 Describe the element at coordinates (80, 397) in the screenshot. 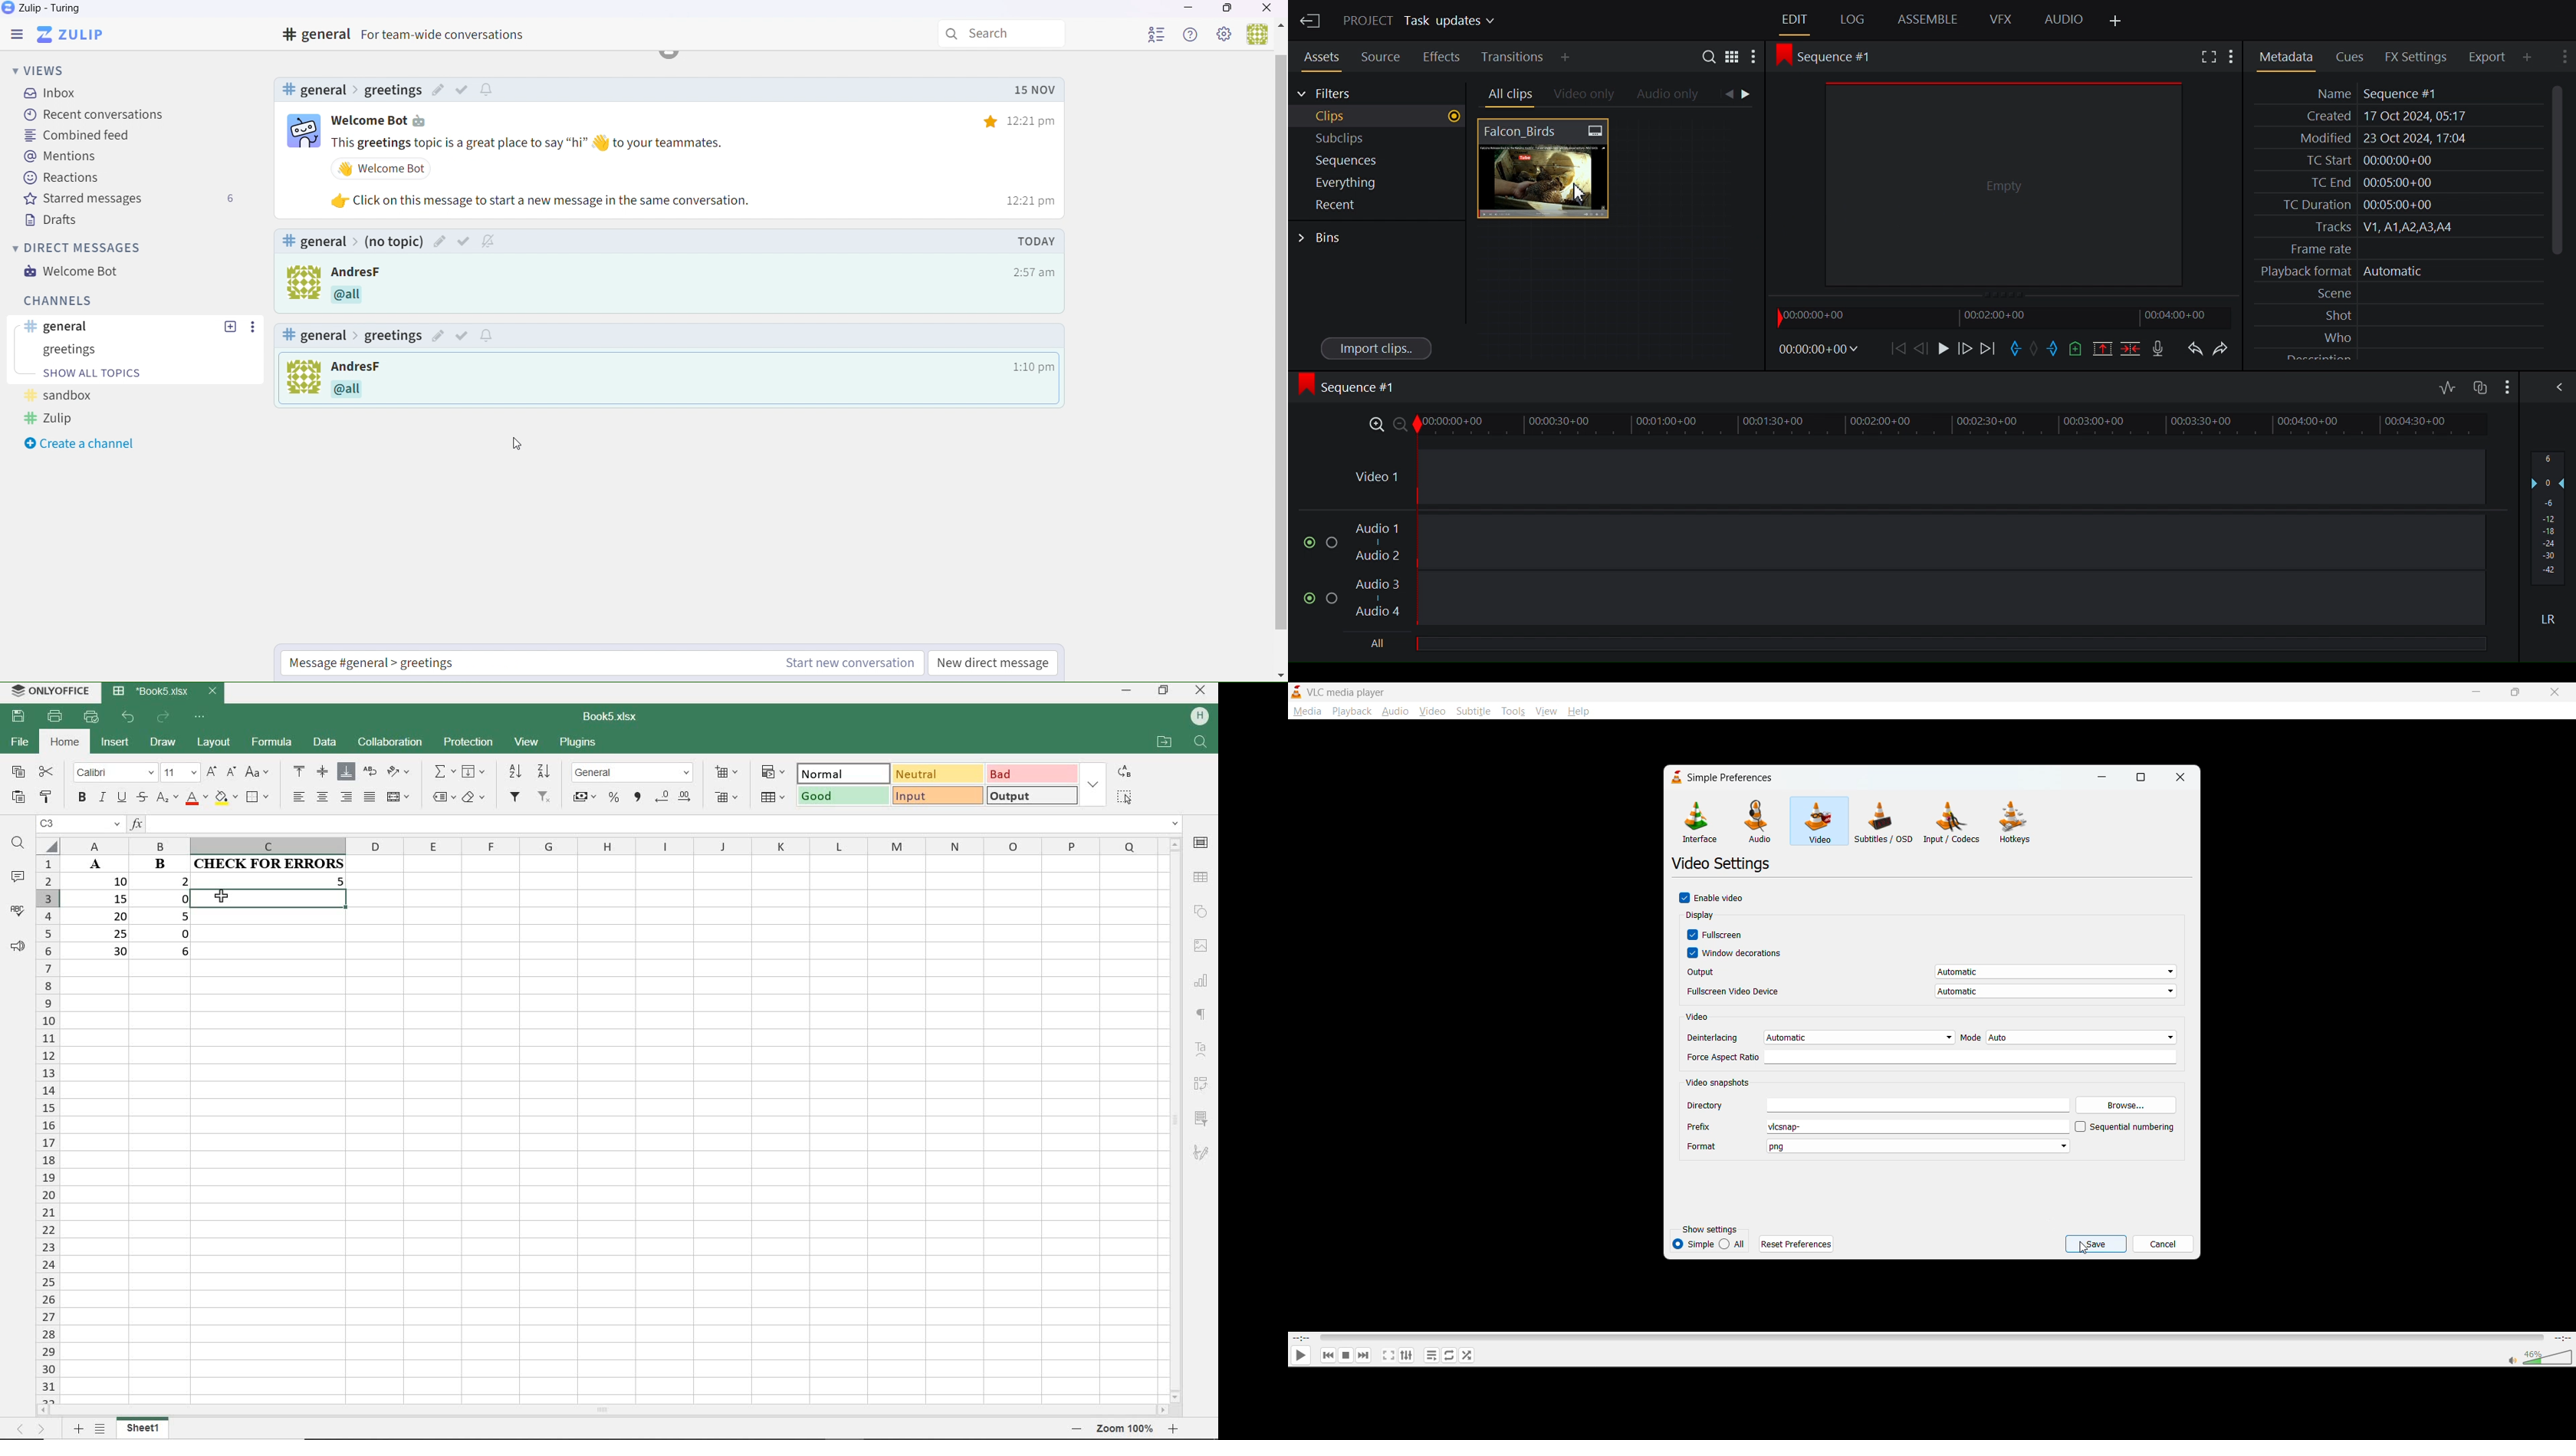

I see `Experiments` at that location.